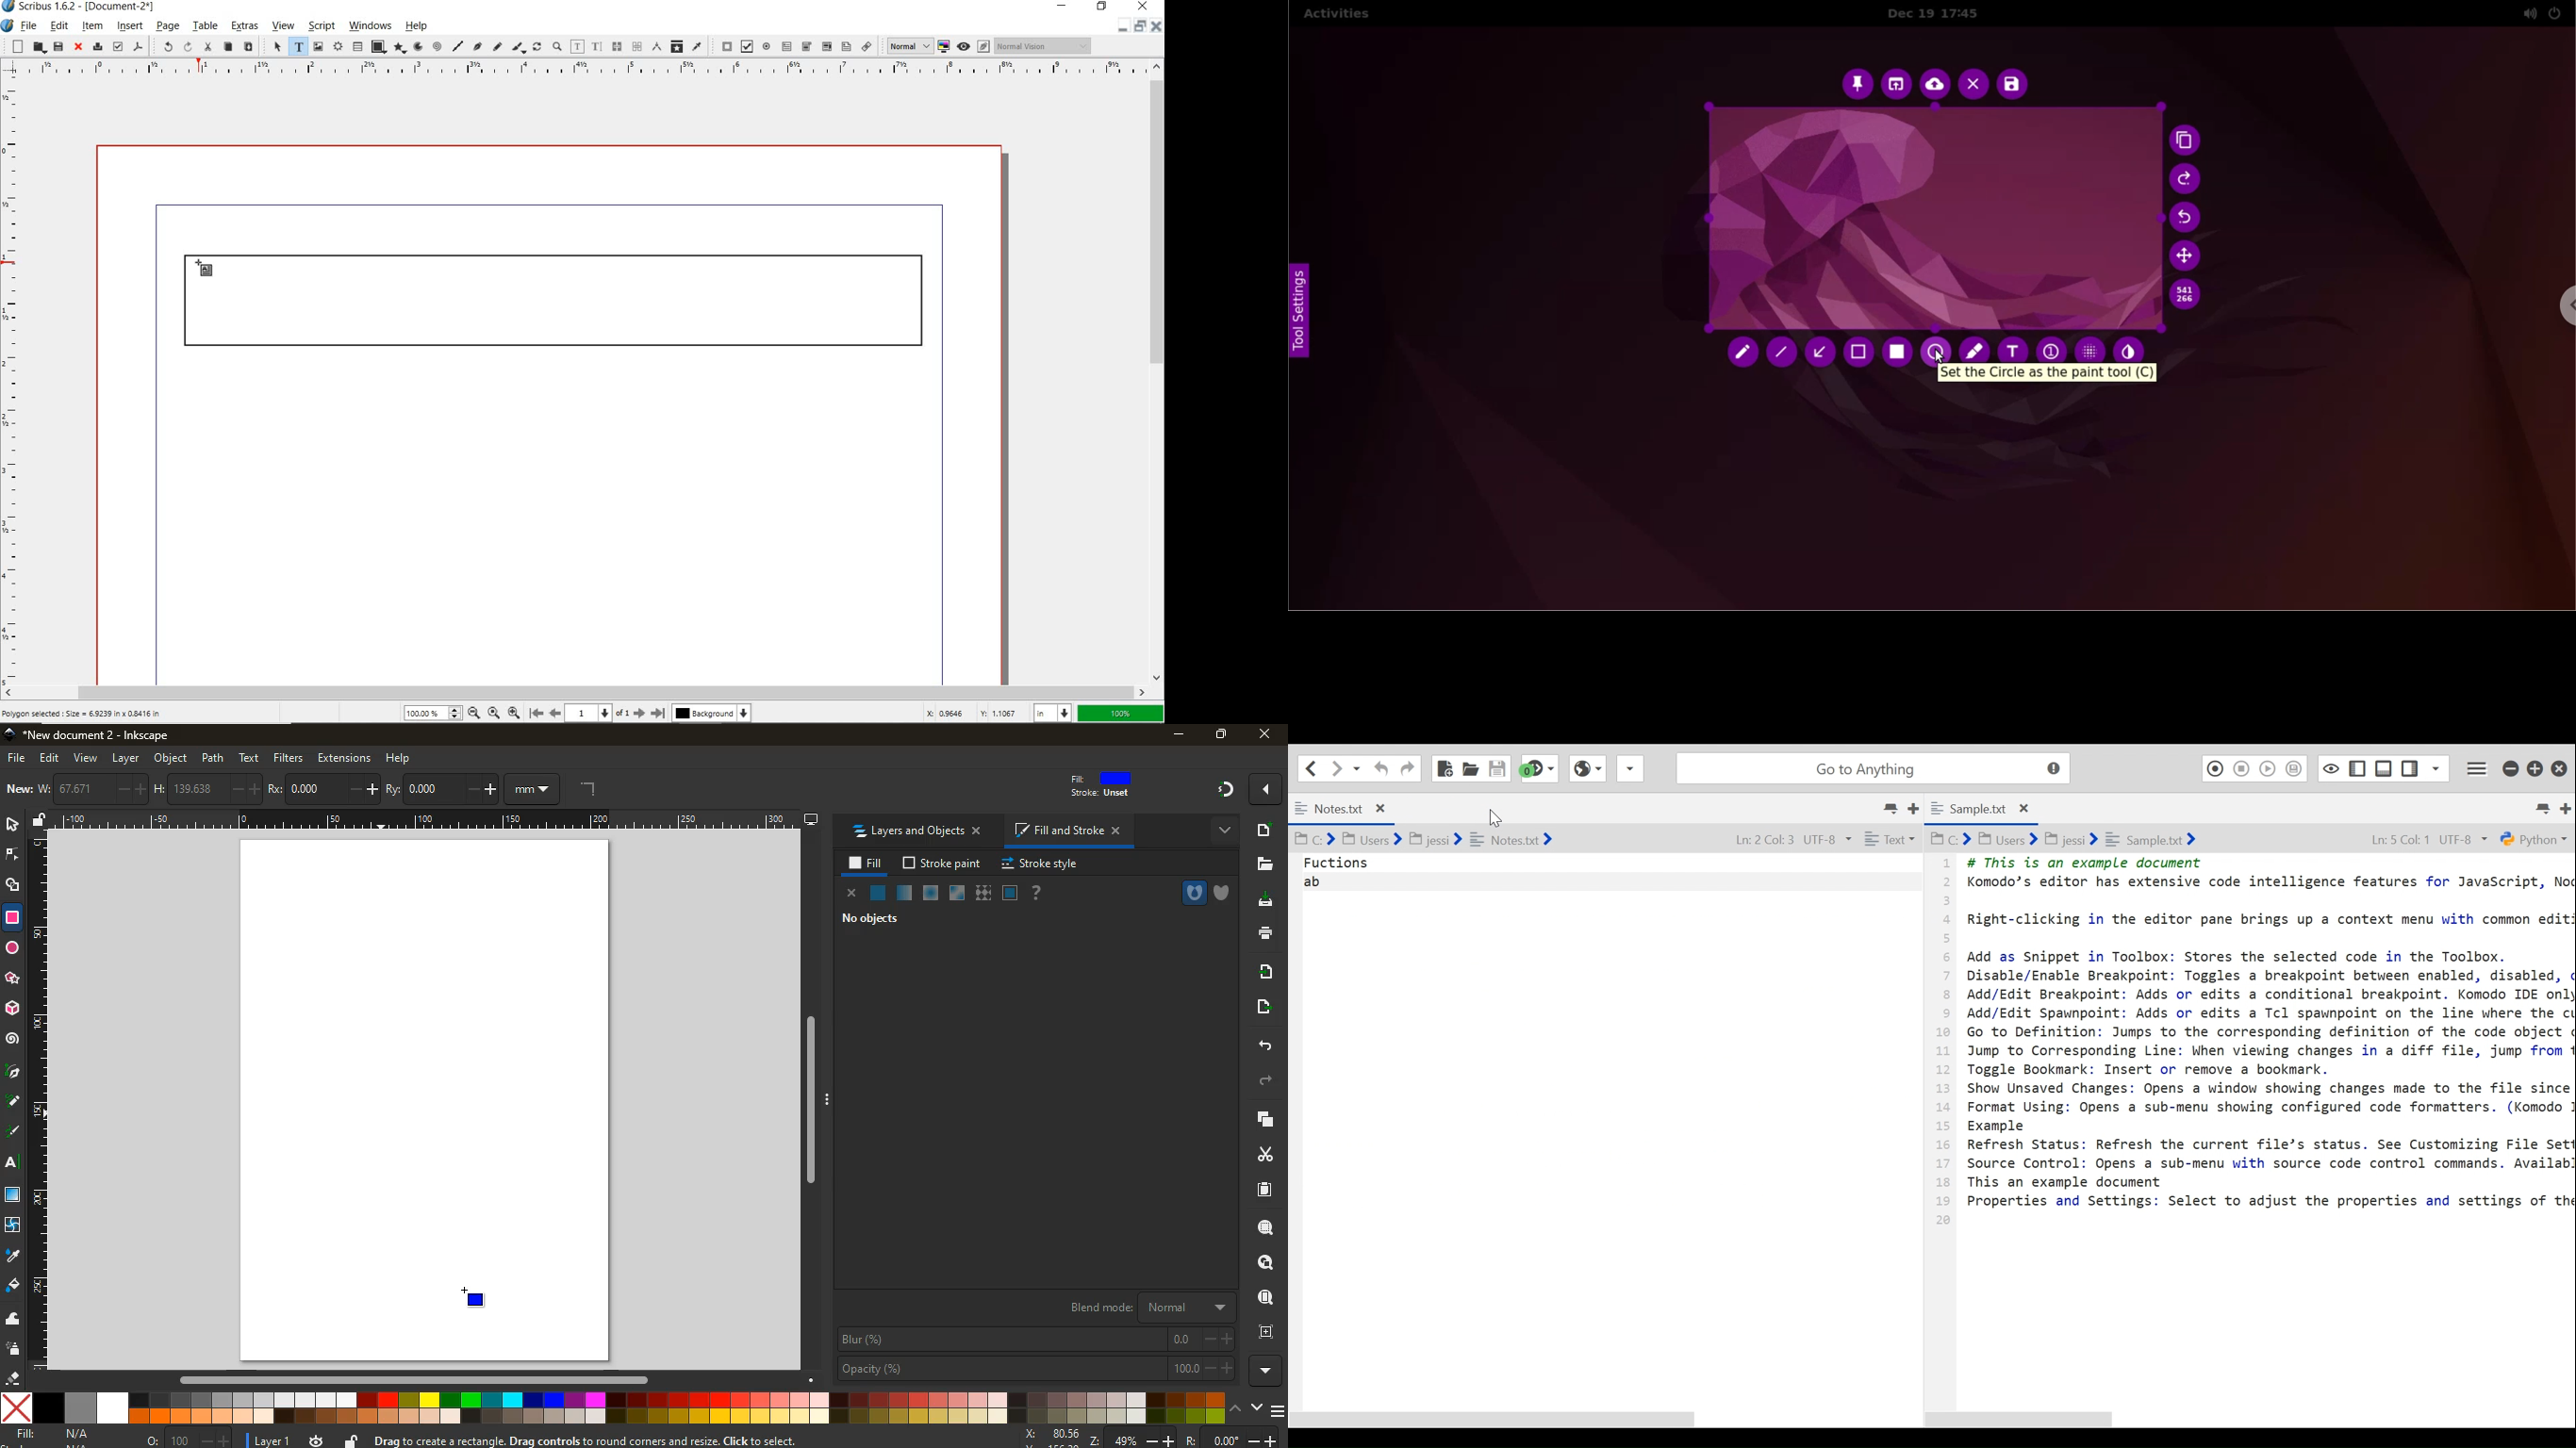 The width and height of the screenshot is (2576, 1456). I want to click on zoom, so click(1150, 1437).